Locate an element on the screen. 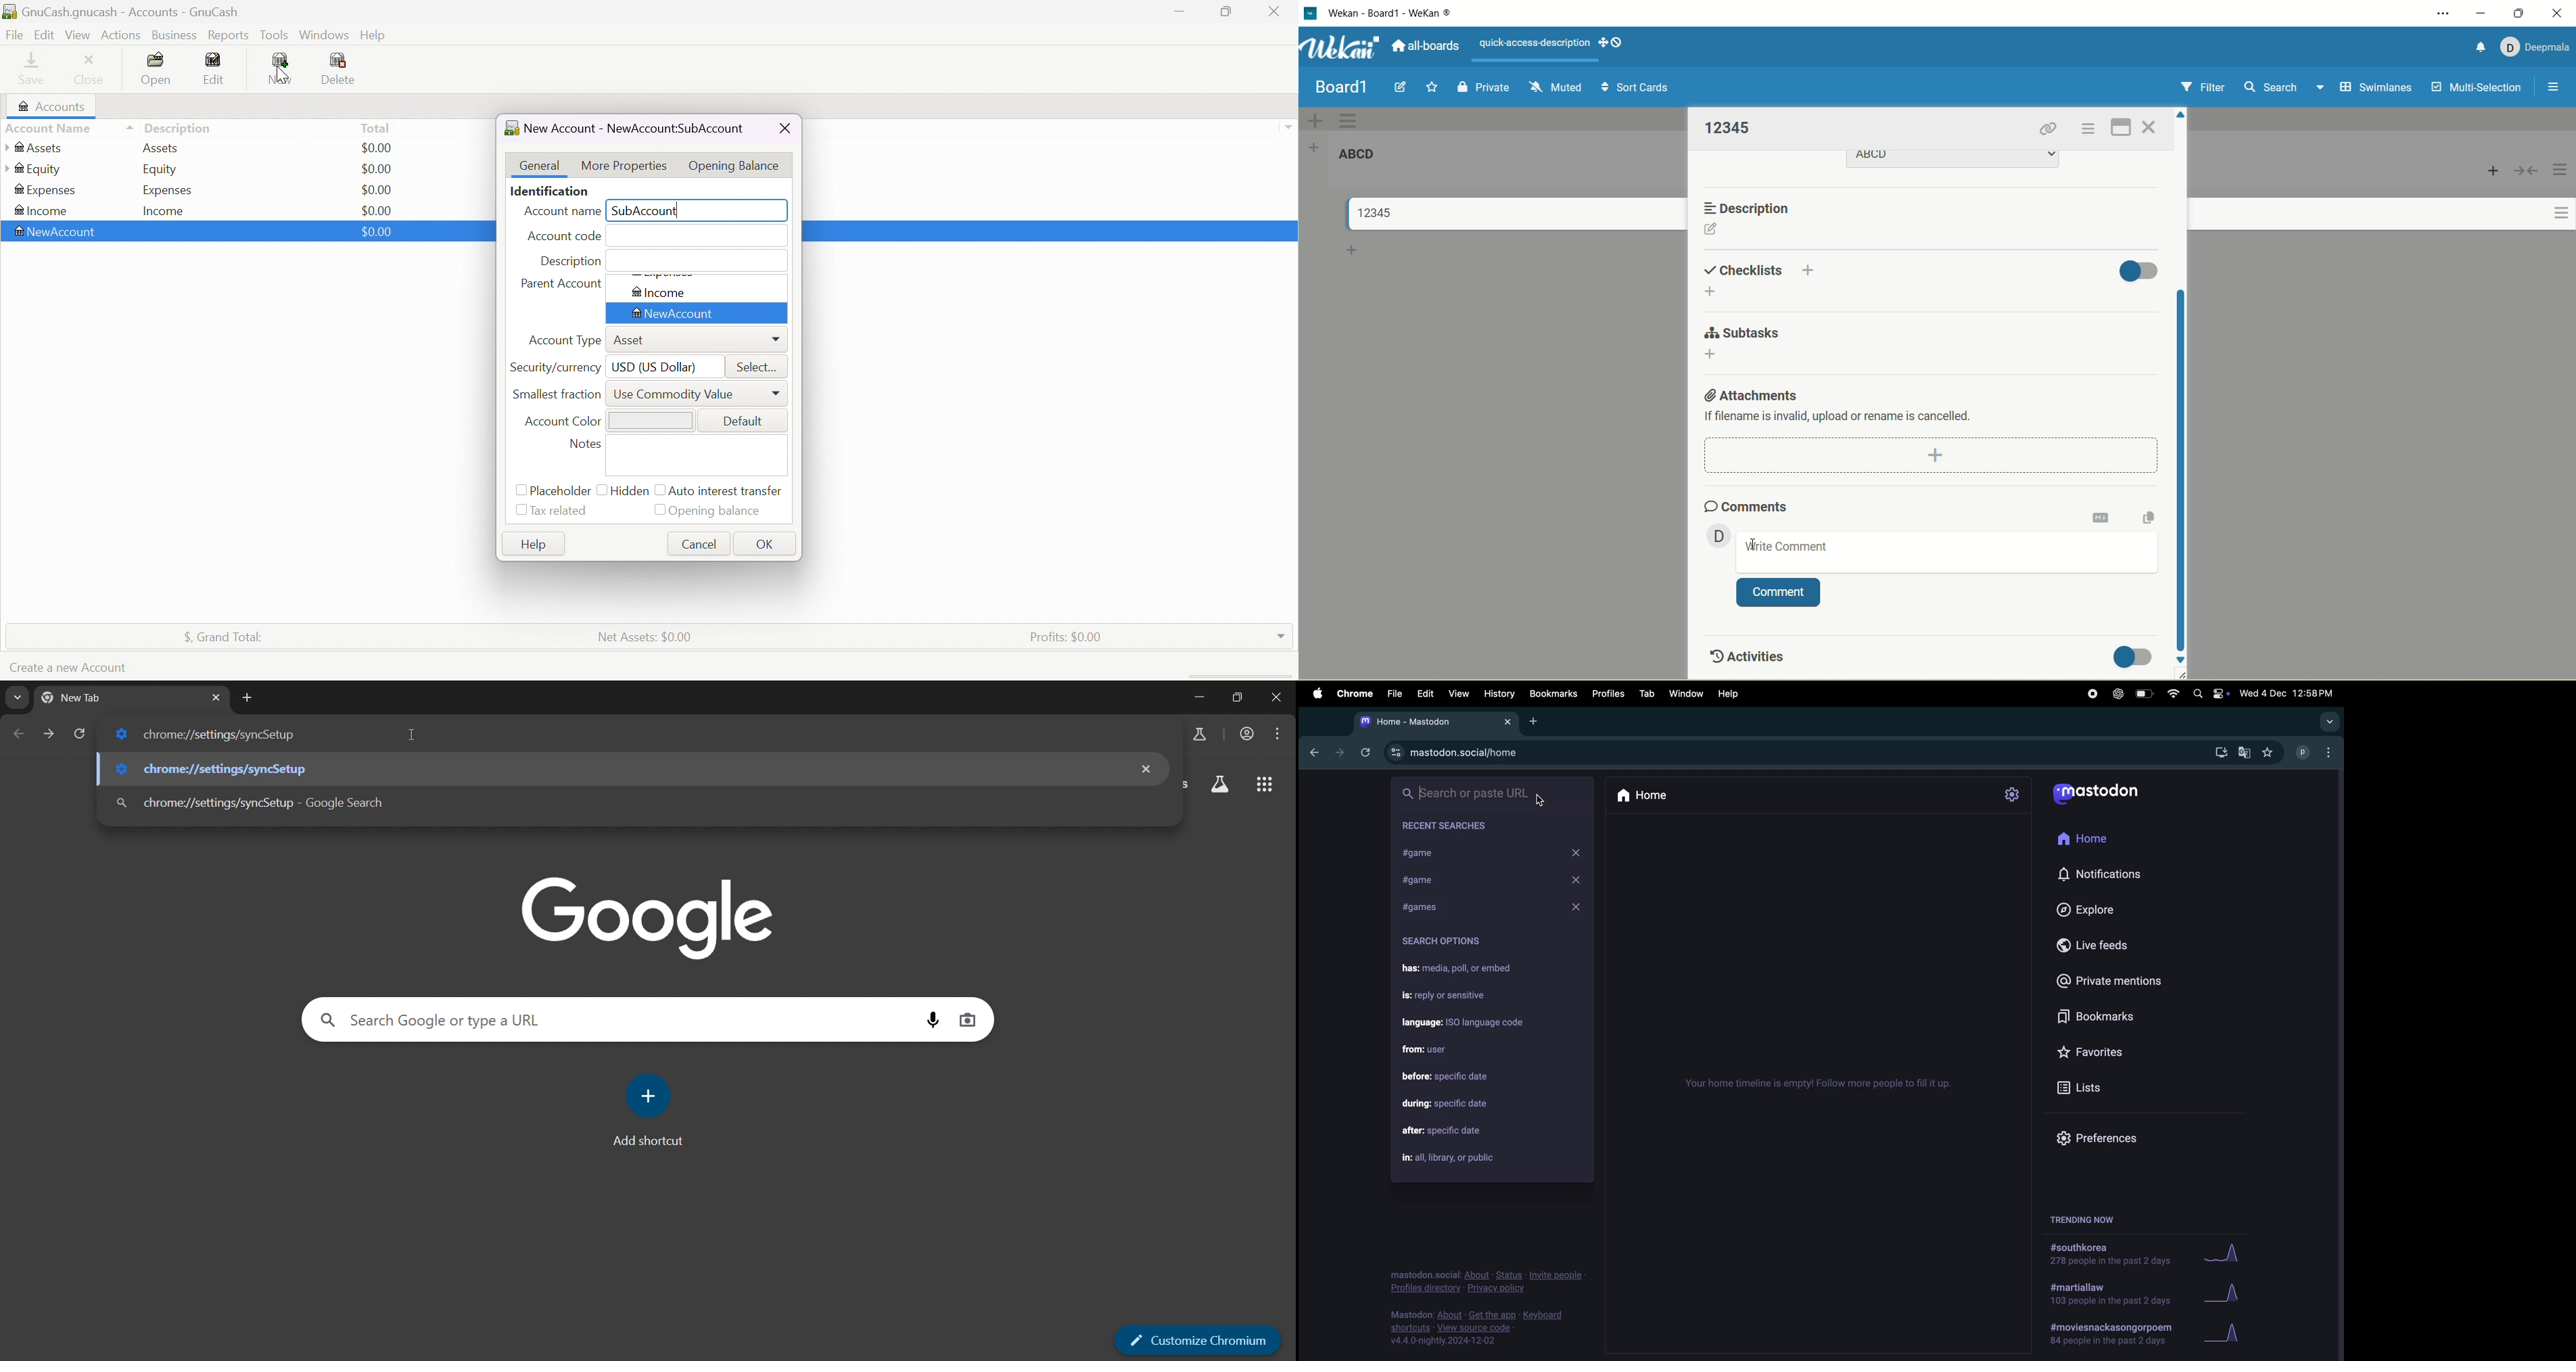 The height and width of the screenshot is (1372, 2576). date and time is located at coordinates (2288, 694).